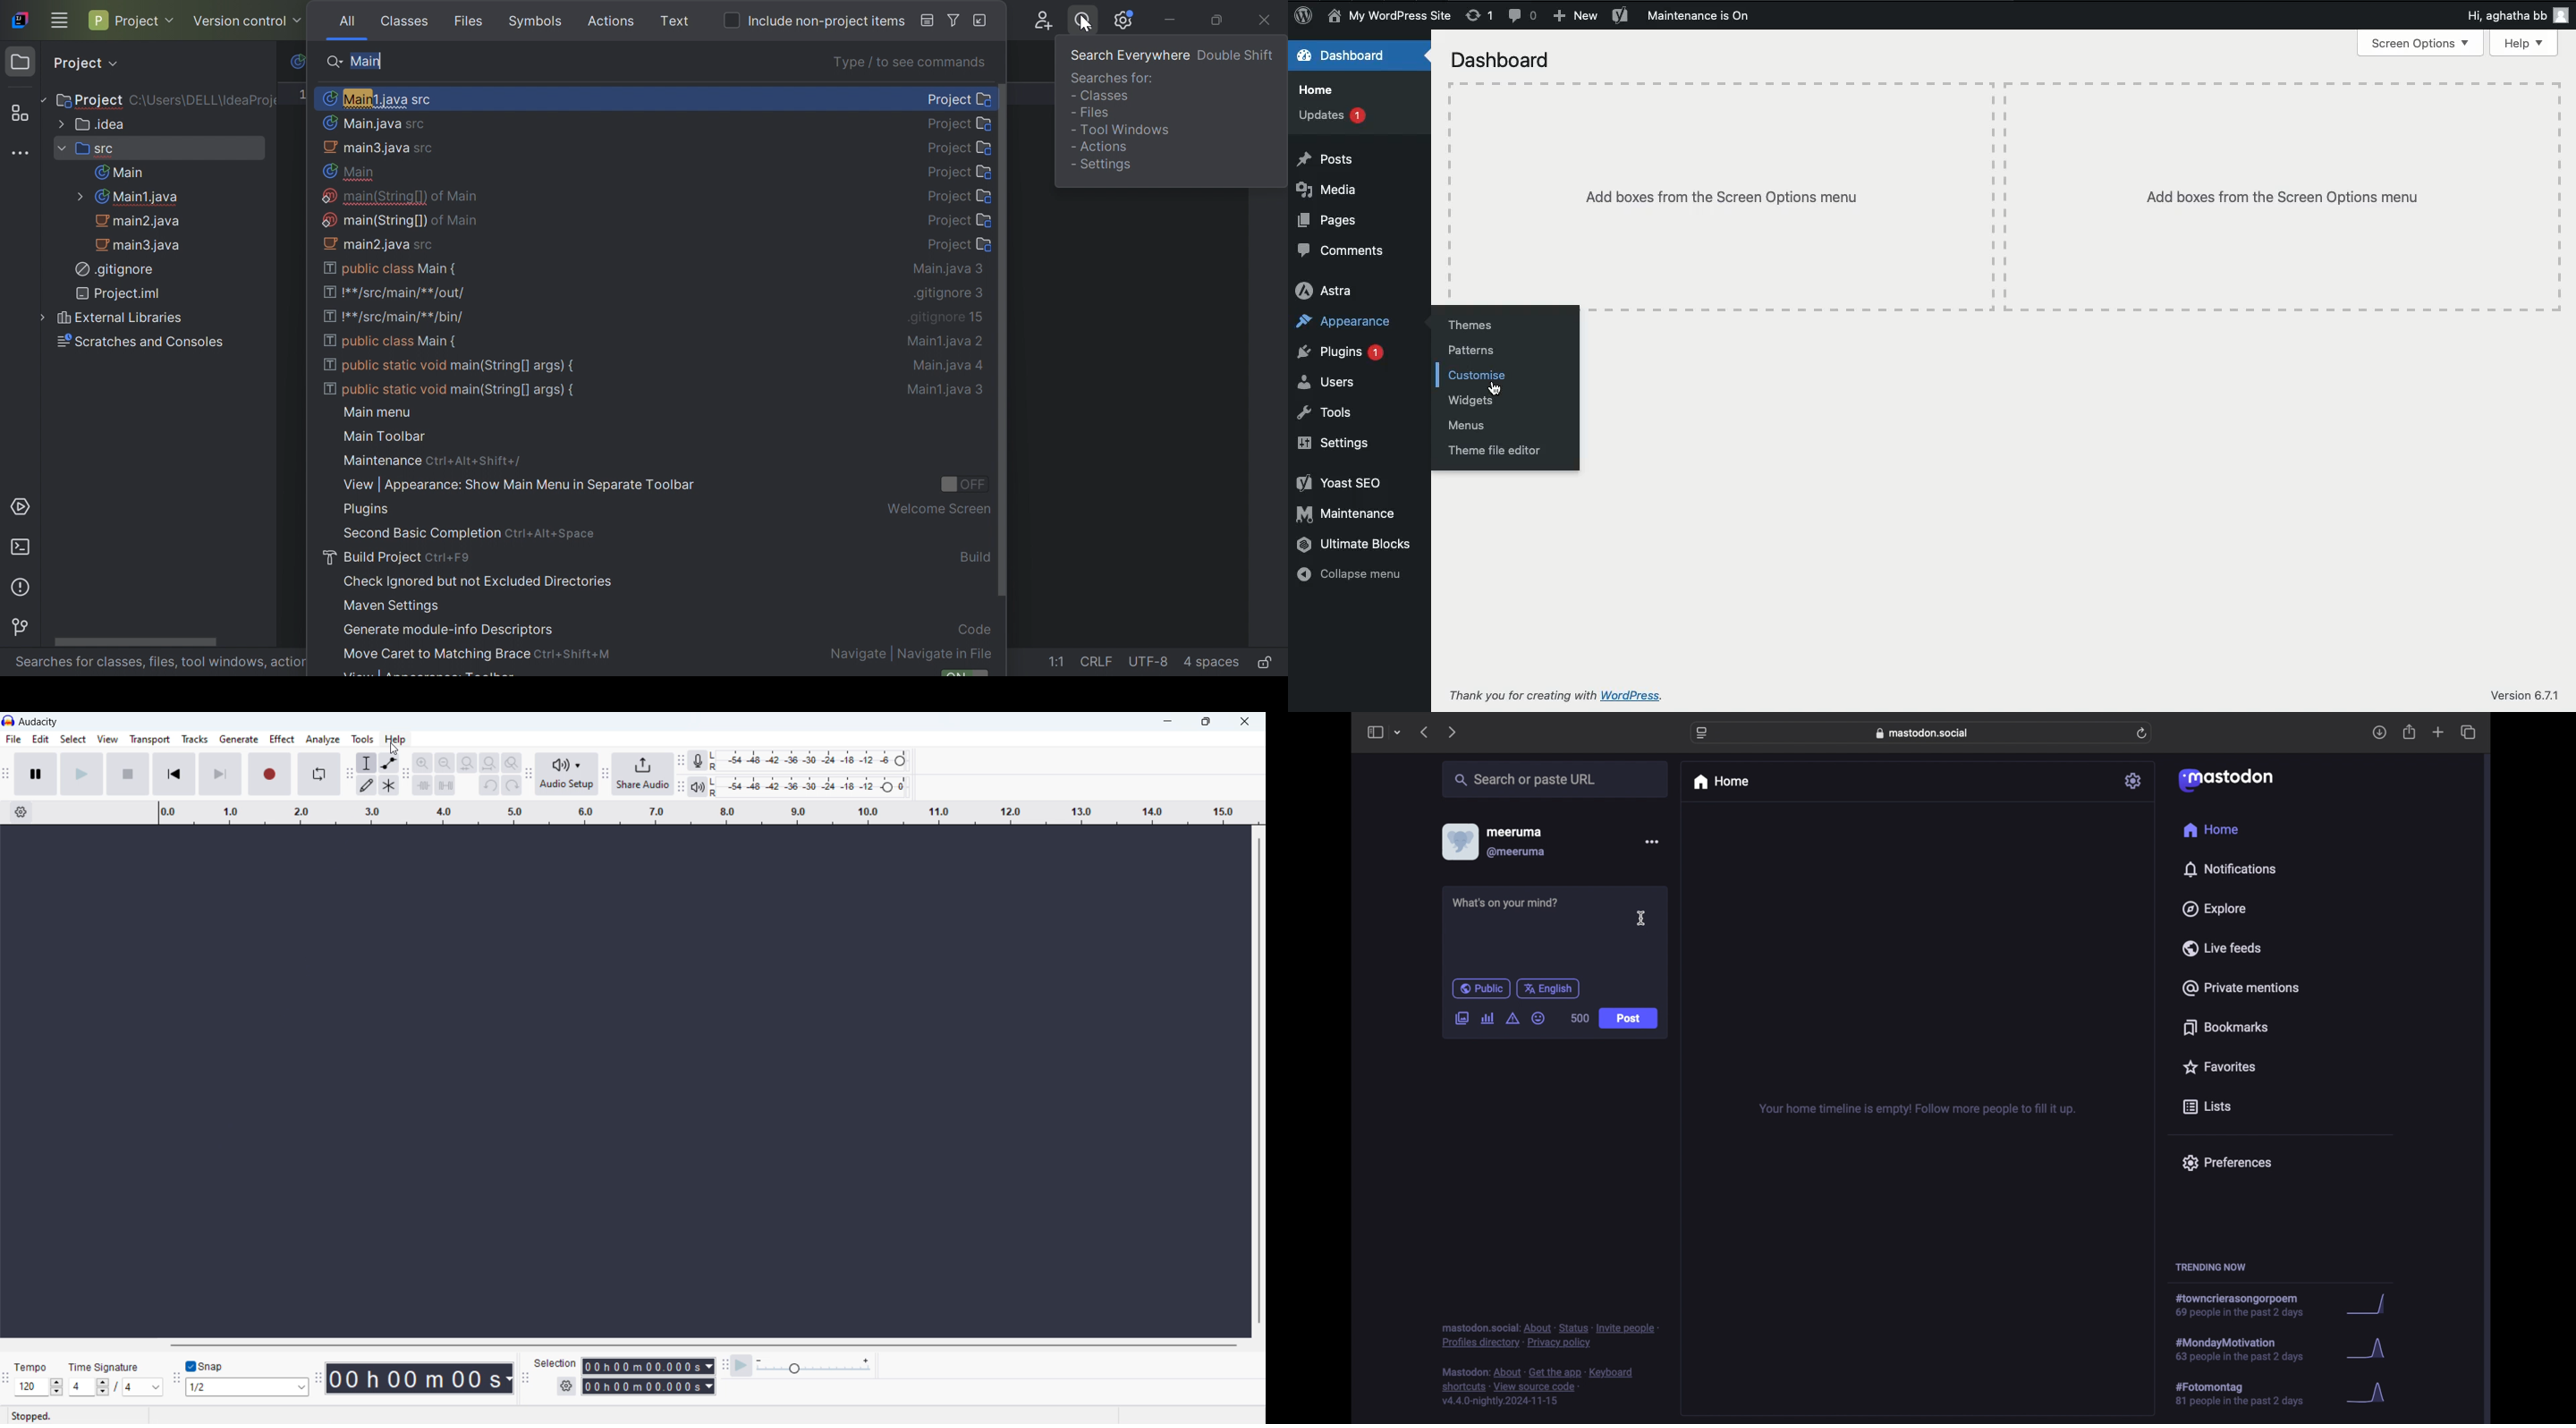 The height and width of the screenshot is (1428, 2576). Describe the element at coordinates (2249, 1348) in the screenshot. I see `hashtag trend` at that location.